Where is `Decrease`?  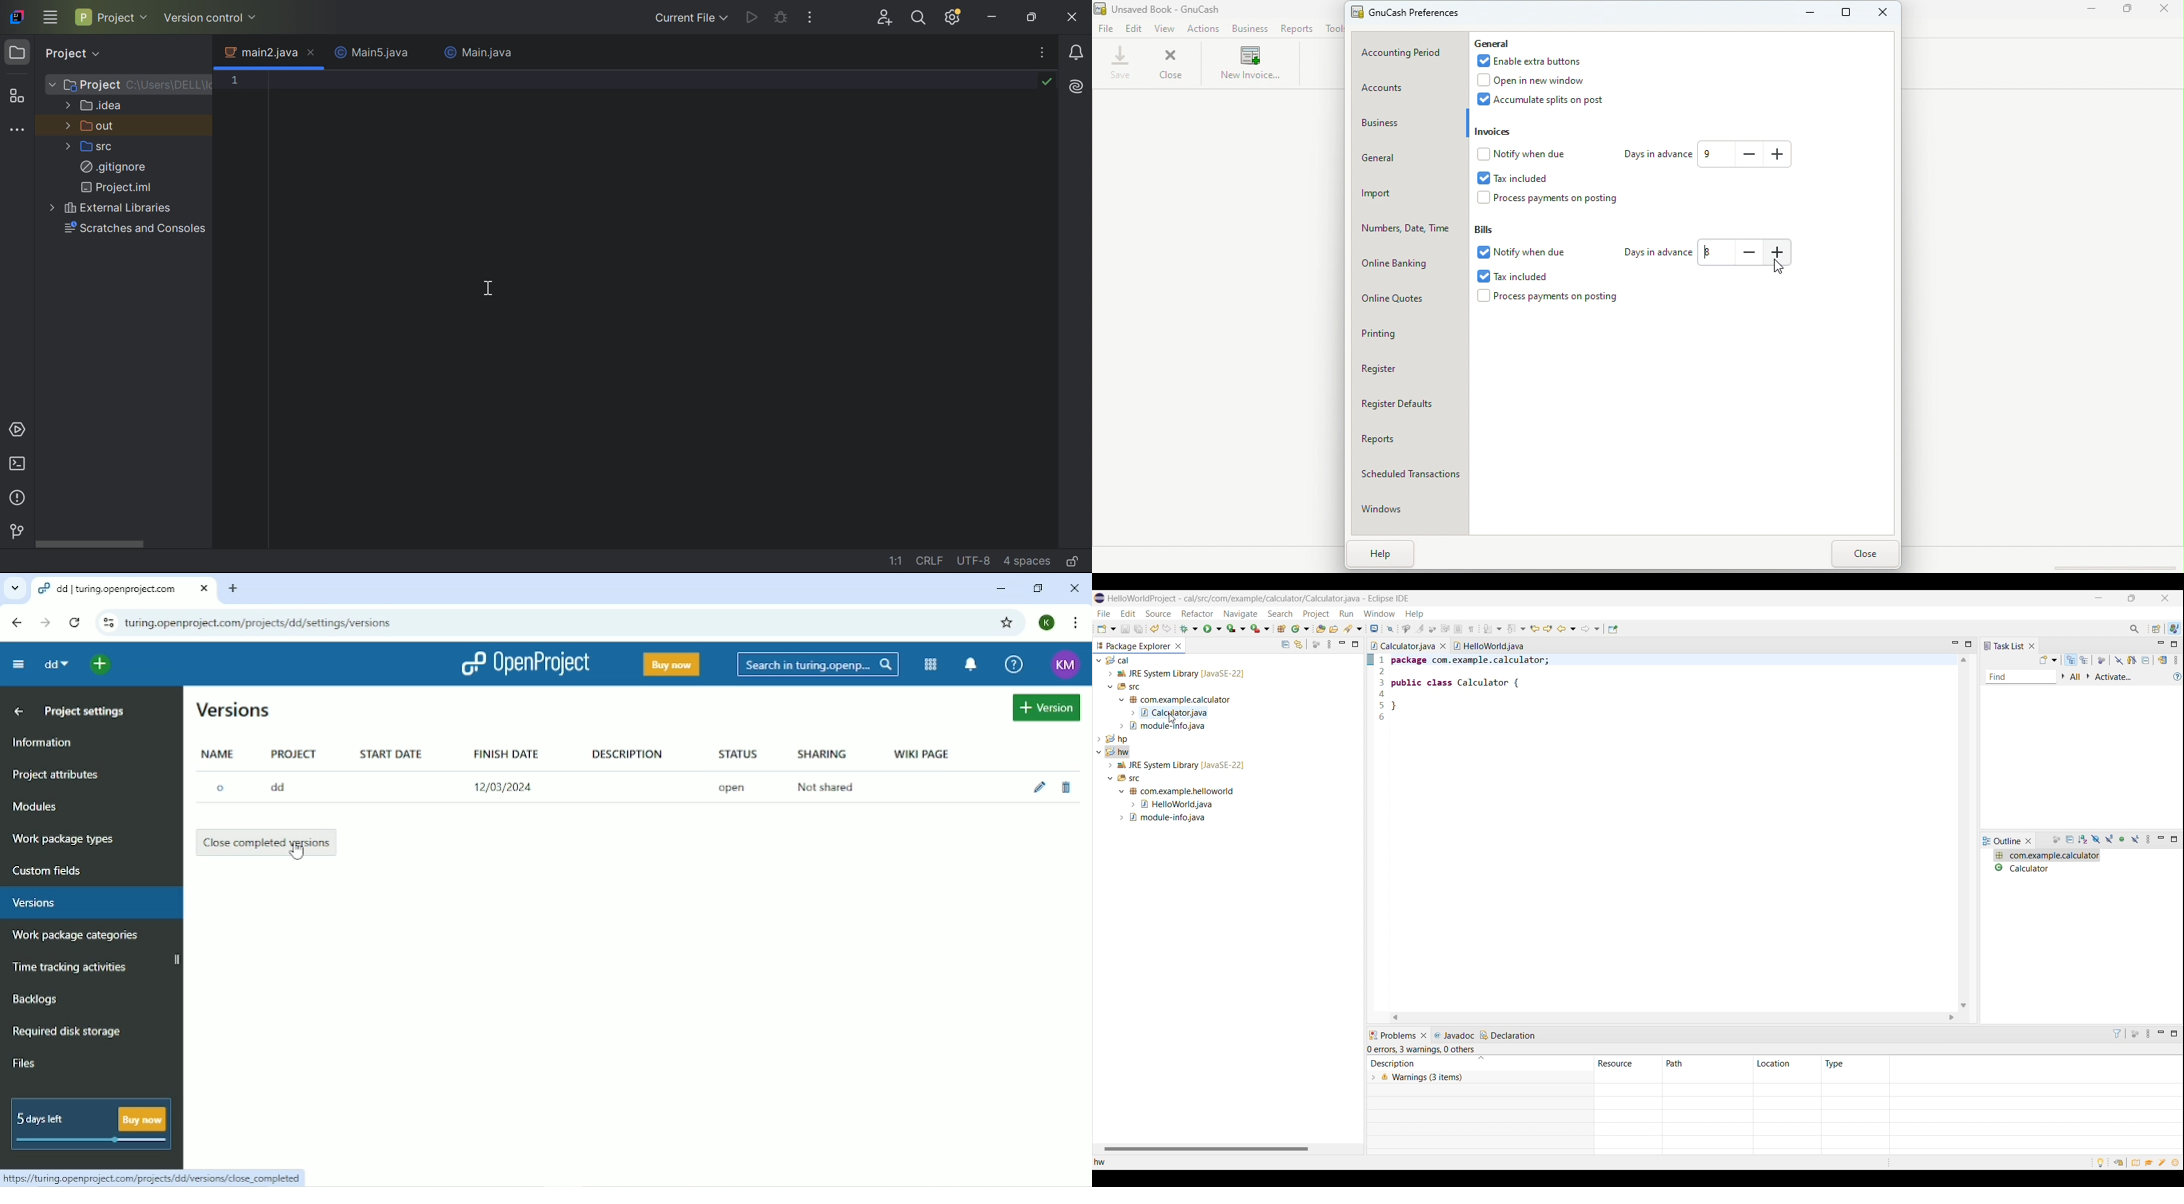 Decrease is located at coordinates (1749, 153).